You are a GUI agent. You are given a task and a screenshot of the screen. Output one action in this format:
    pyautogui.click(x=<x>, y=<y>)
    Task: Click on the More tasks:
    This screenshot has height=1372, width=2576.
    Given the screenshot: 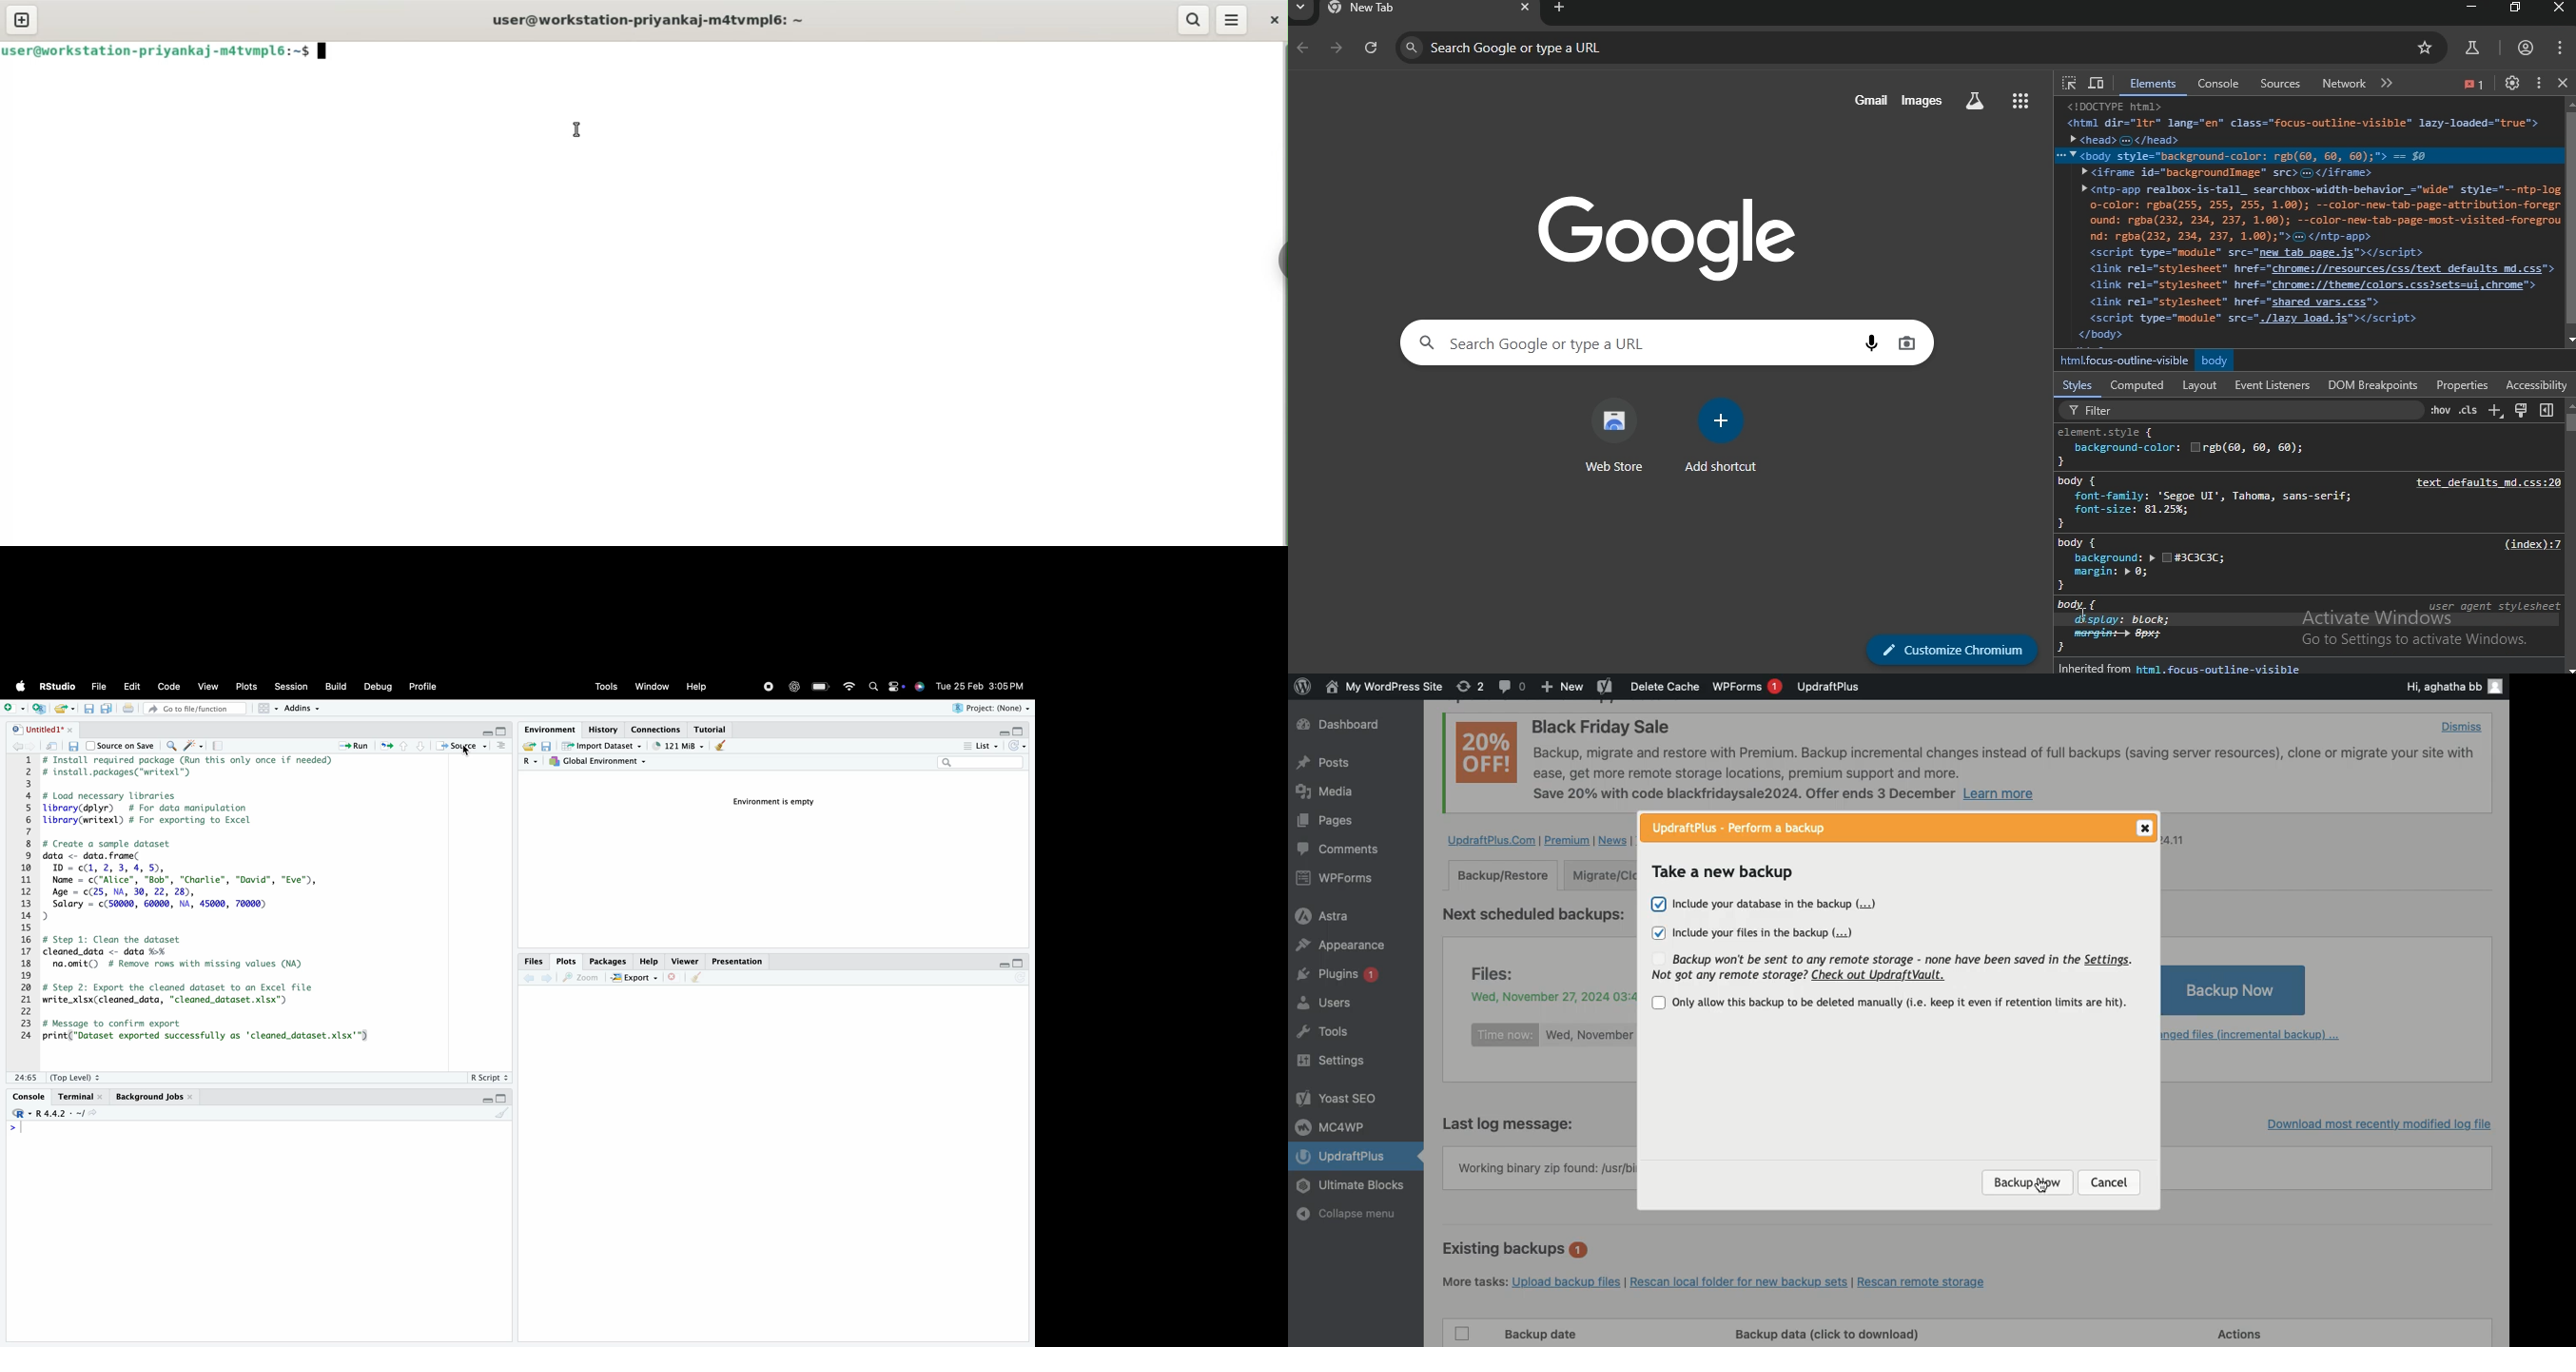 What is the action you would take?
    pyautogui.click(x=1472, y=1281)
    